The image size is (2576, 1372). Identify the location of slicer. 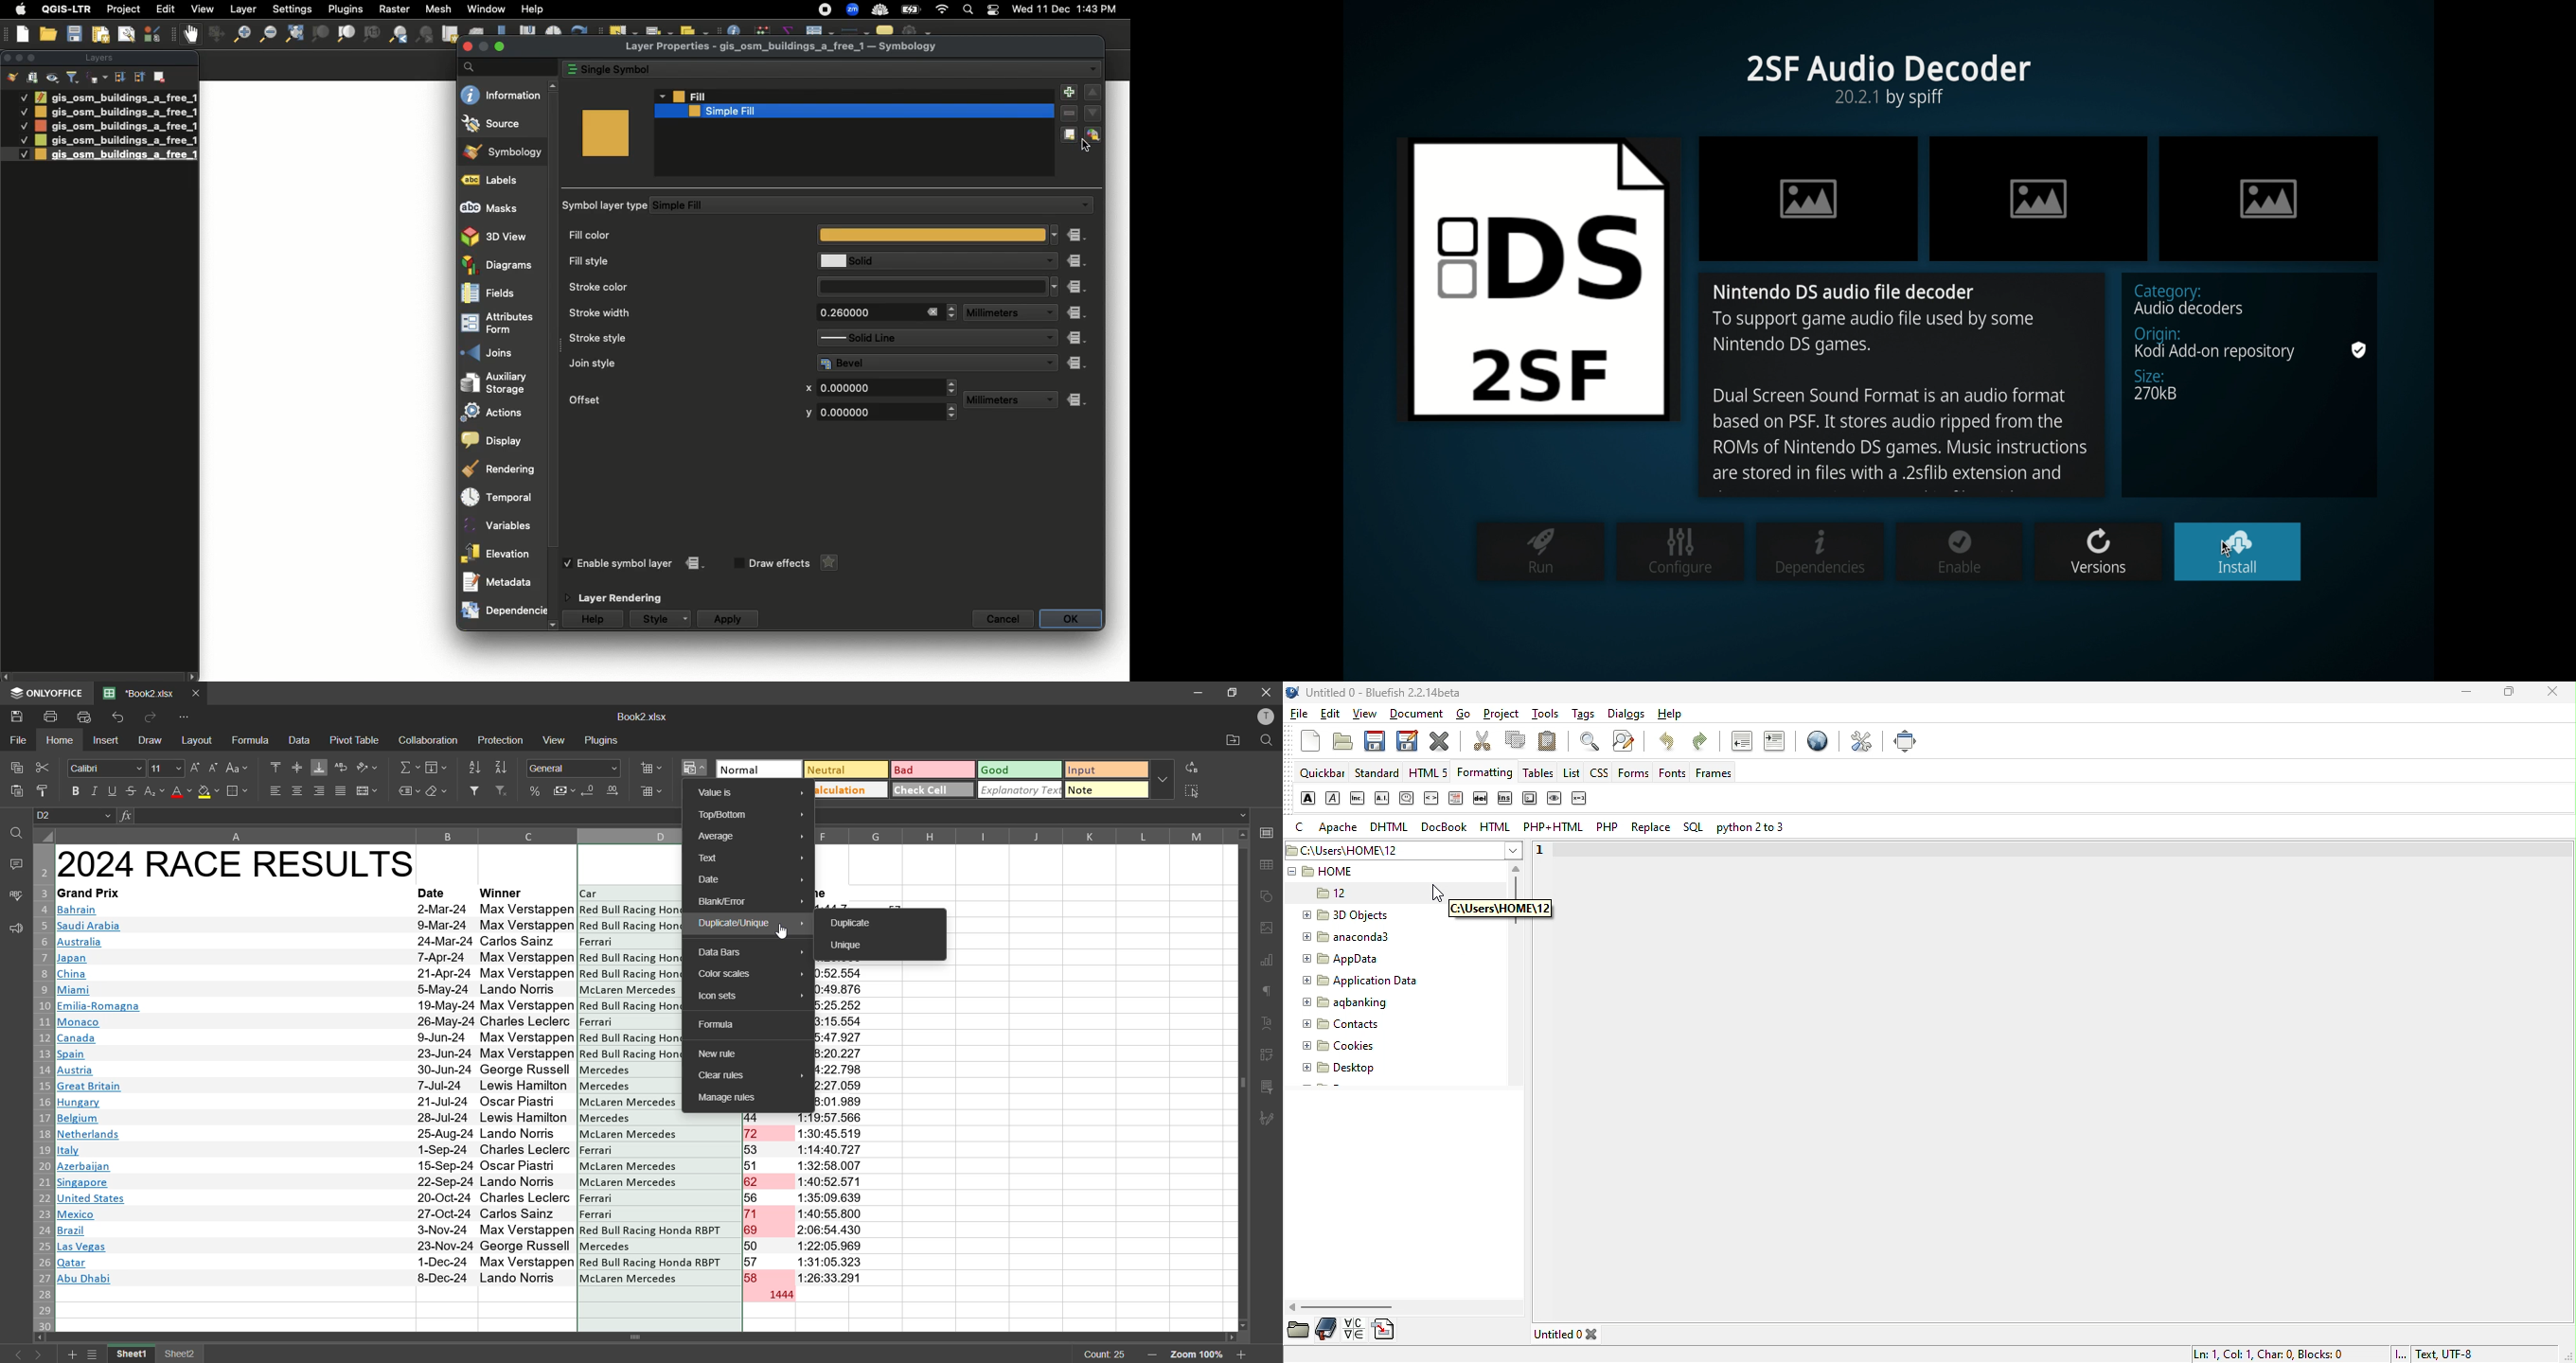
(1268, 1088).